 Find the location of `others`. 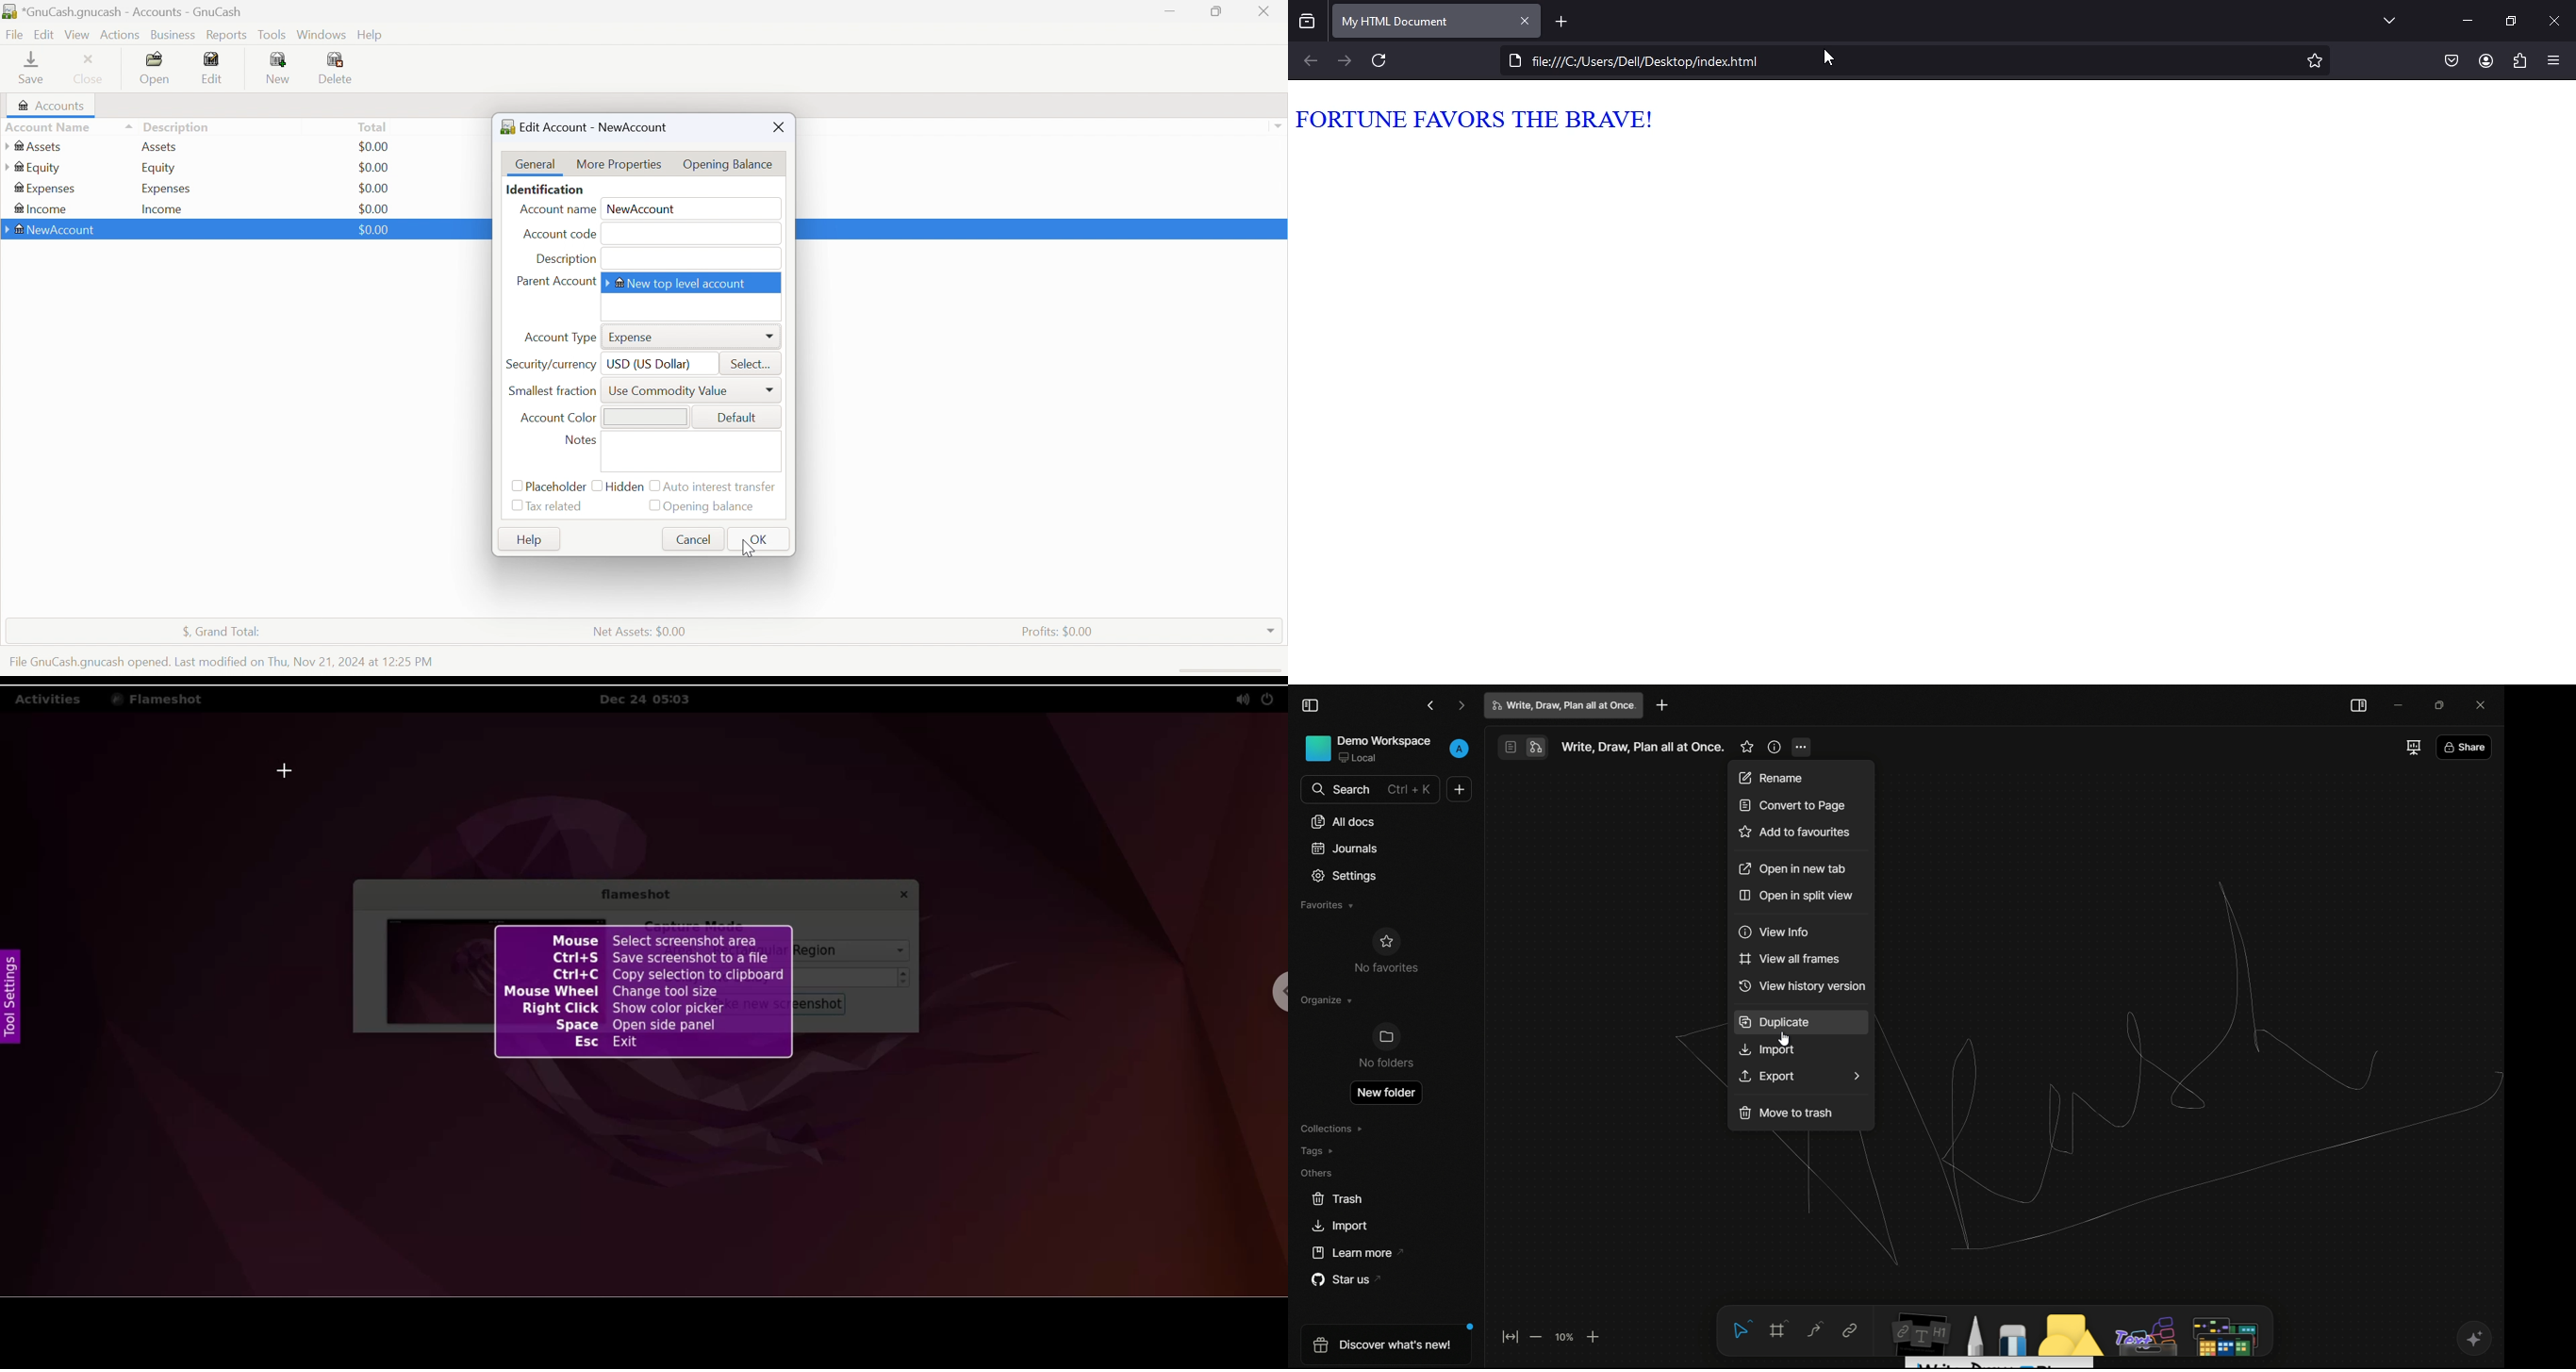

others is located at coordinates (2147, 1332).